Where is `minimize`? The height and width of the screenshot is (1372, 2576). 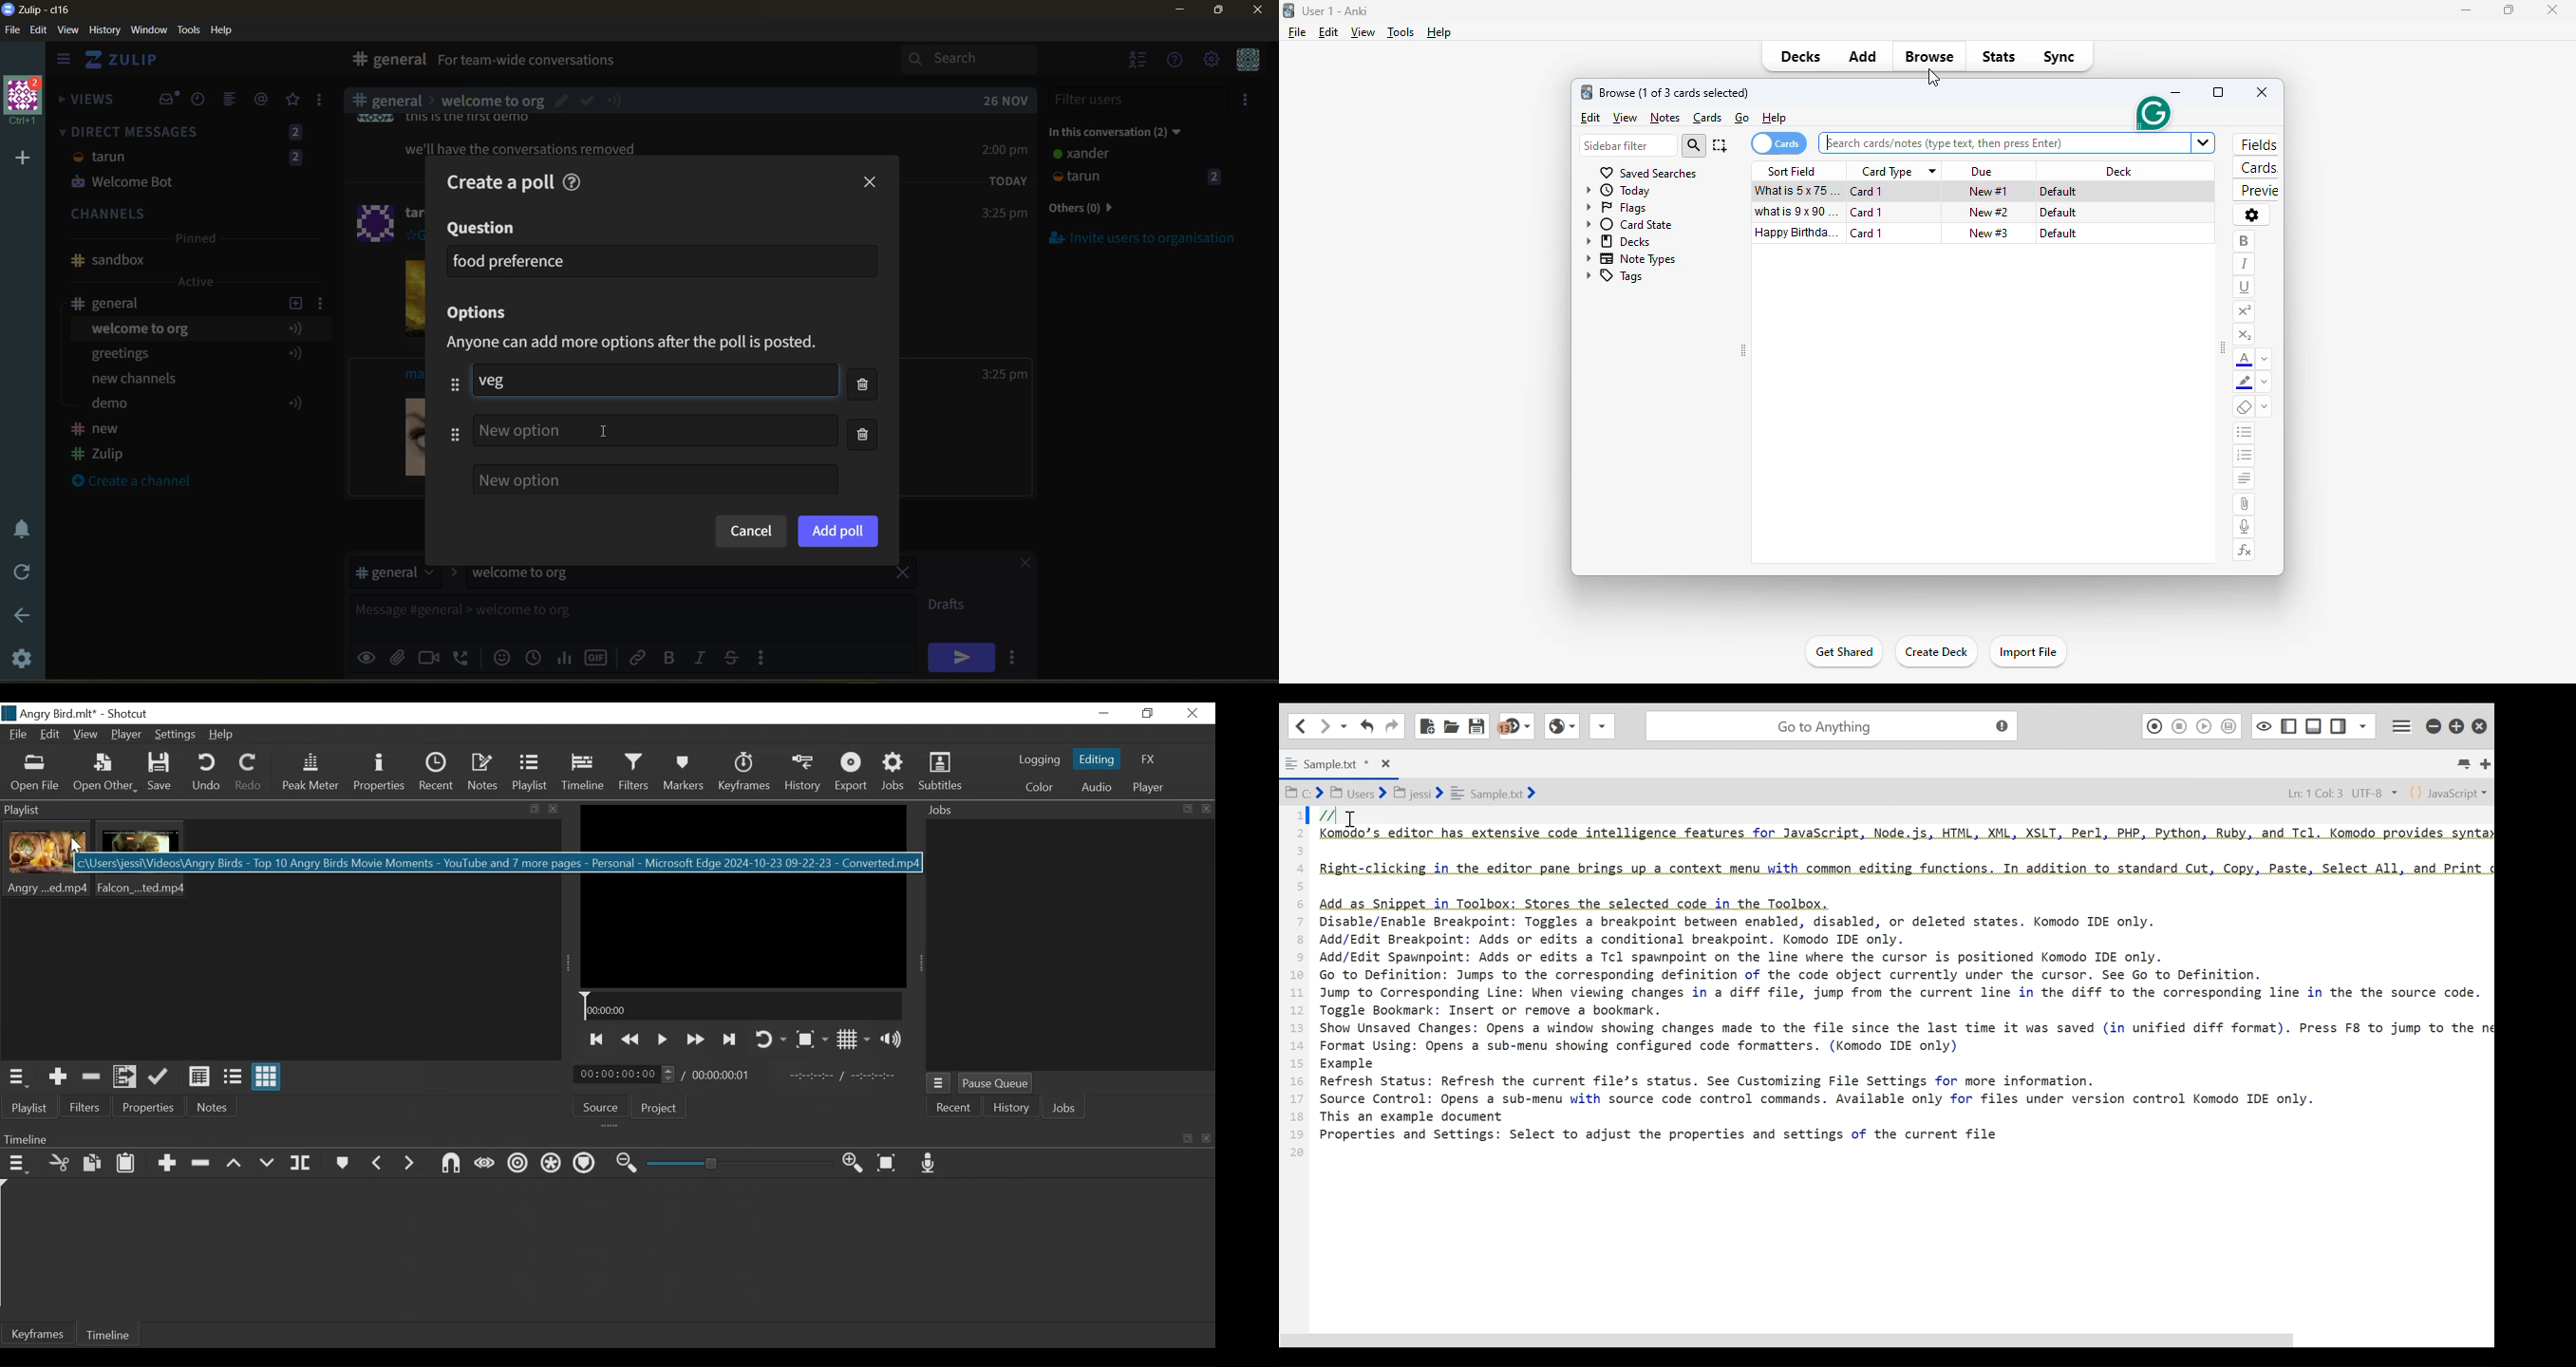 minimize is located at coordinates (1180, 12).